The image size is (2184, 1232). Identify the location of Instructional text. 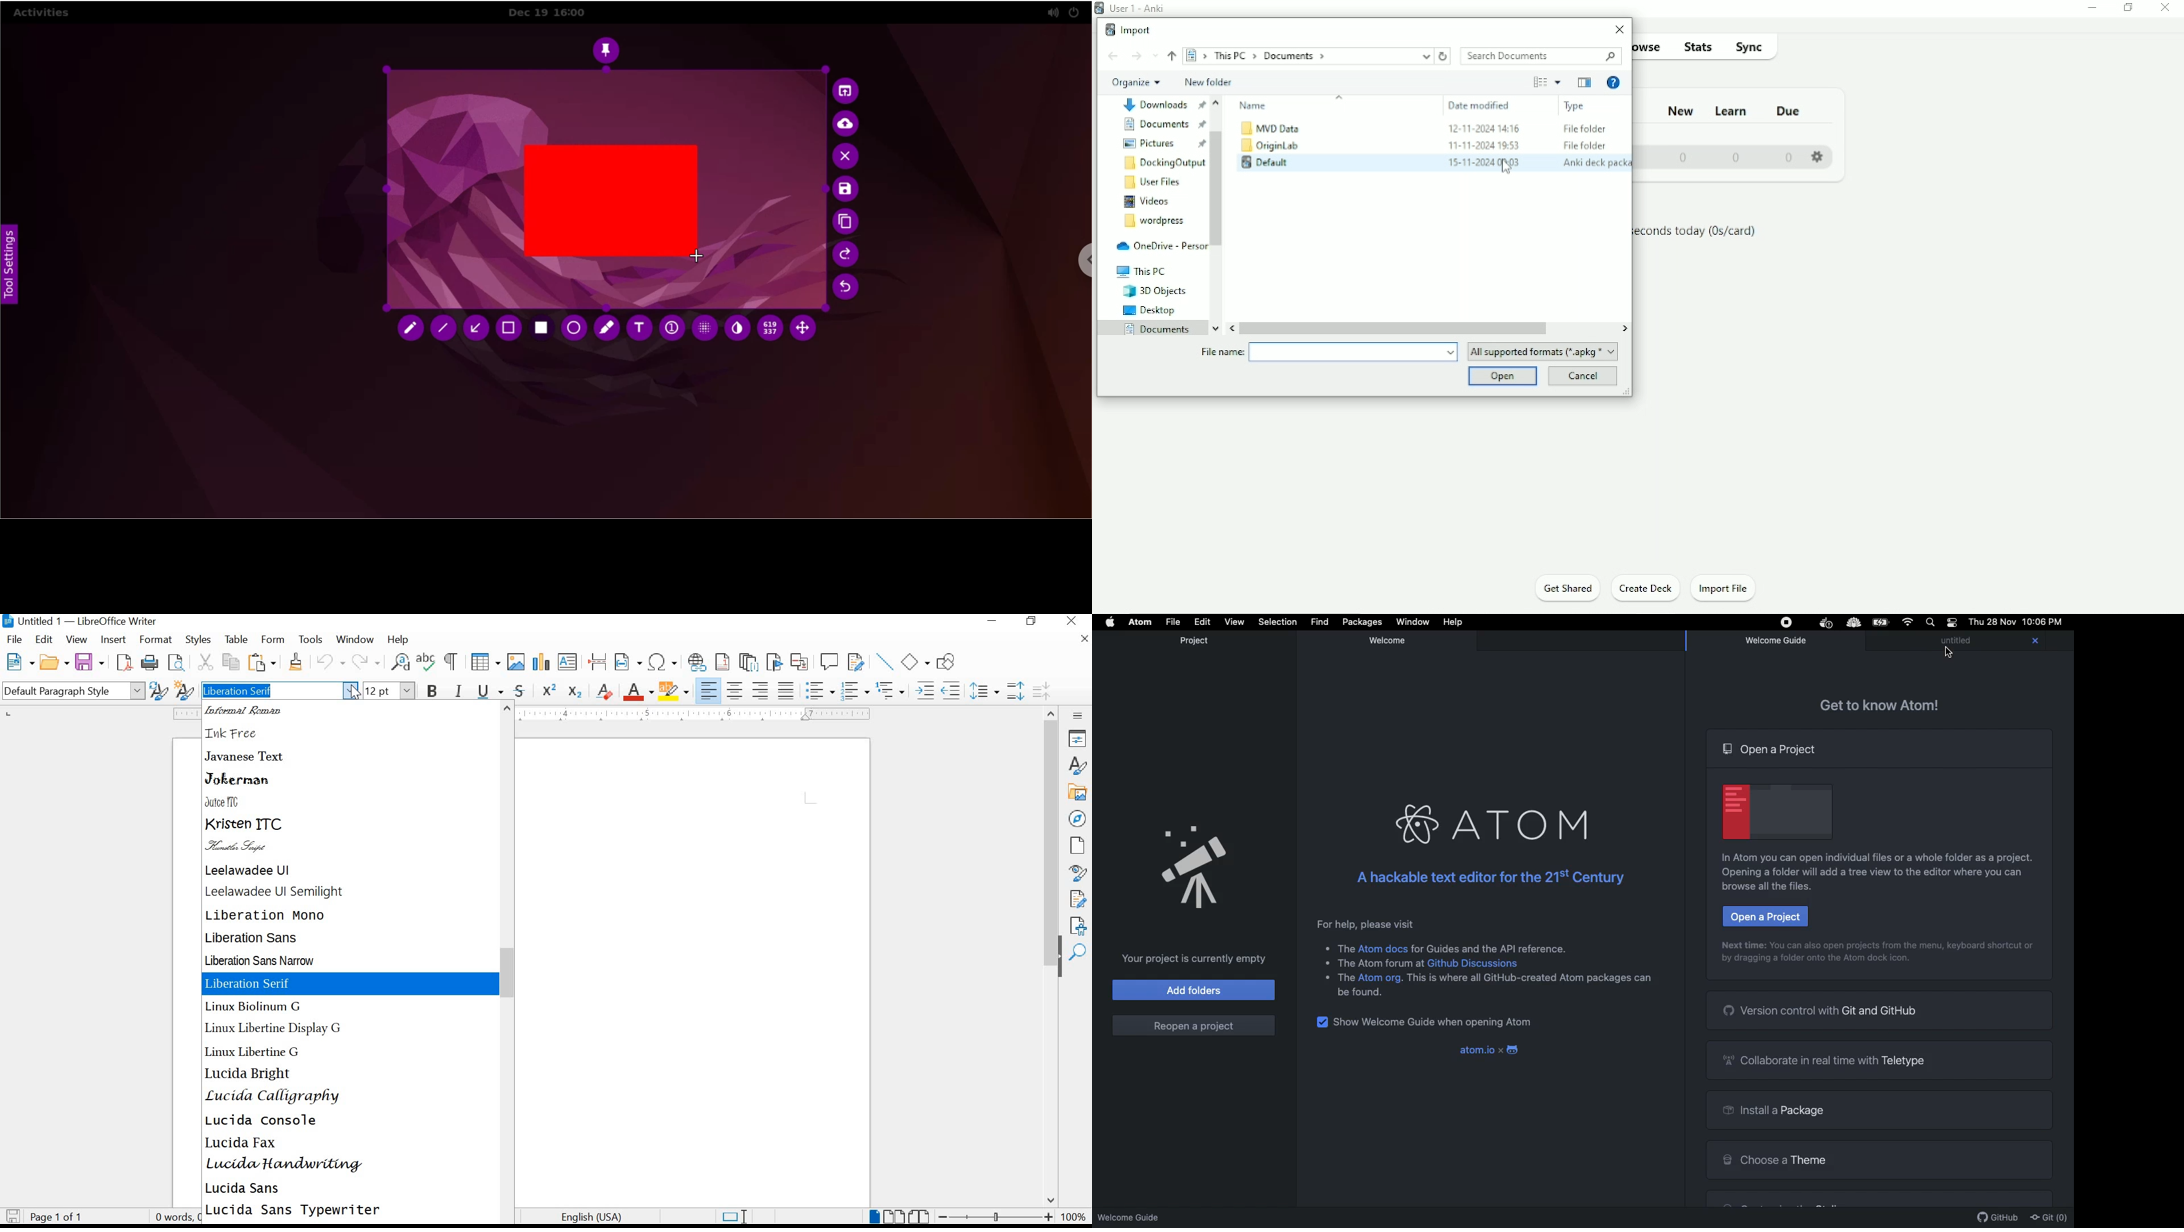
(1769, 889).